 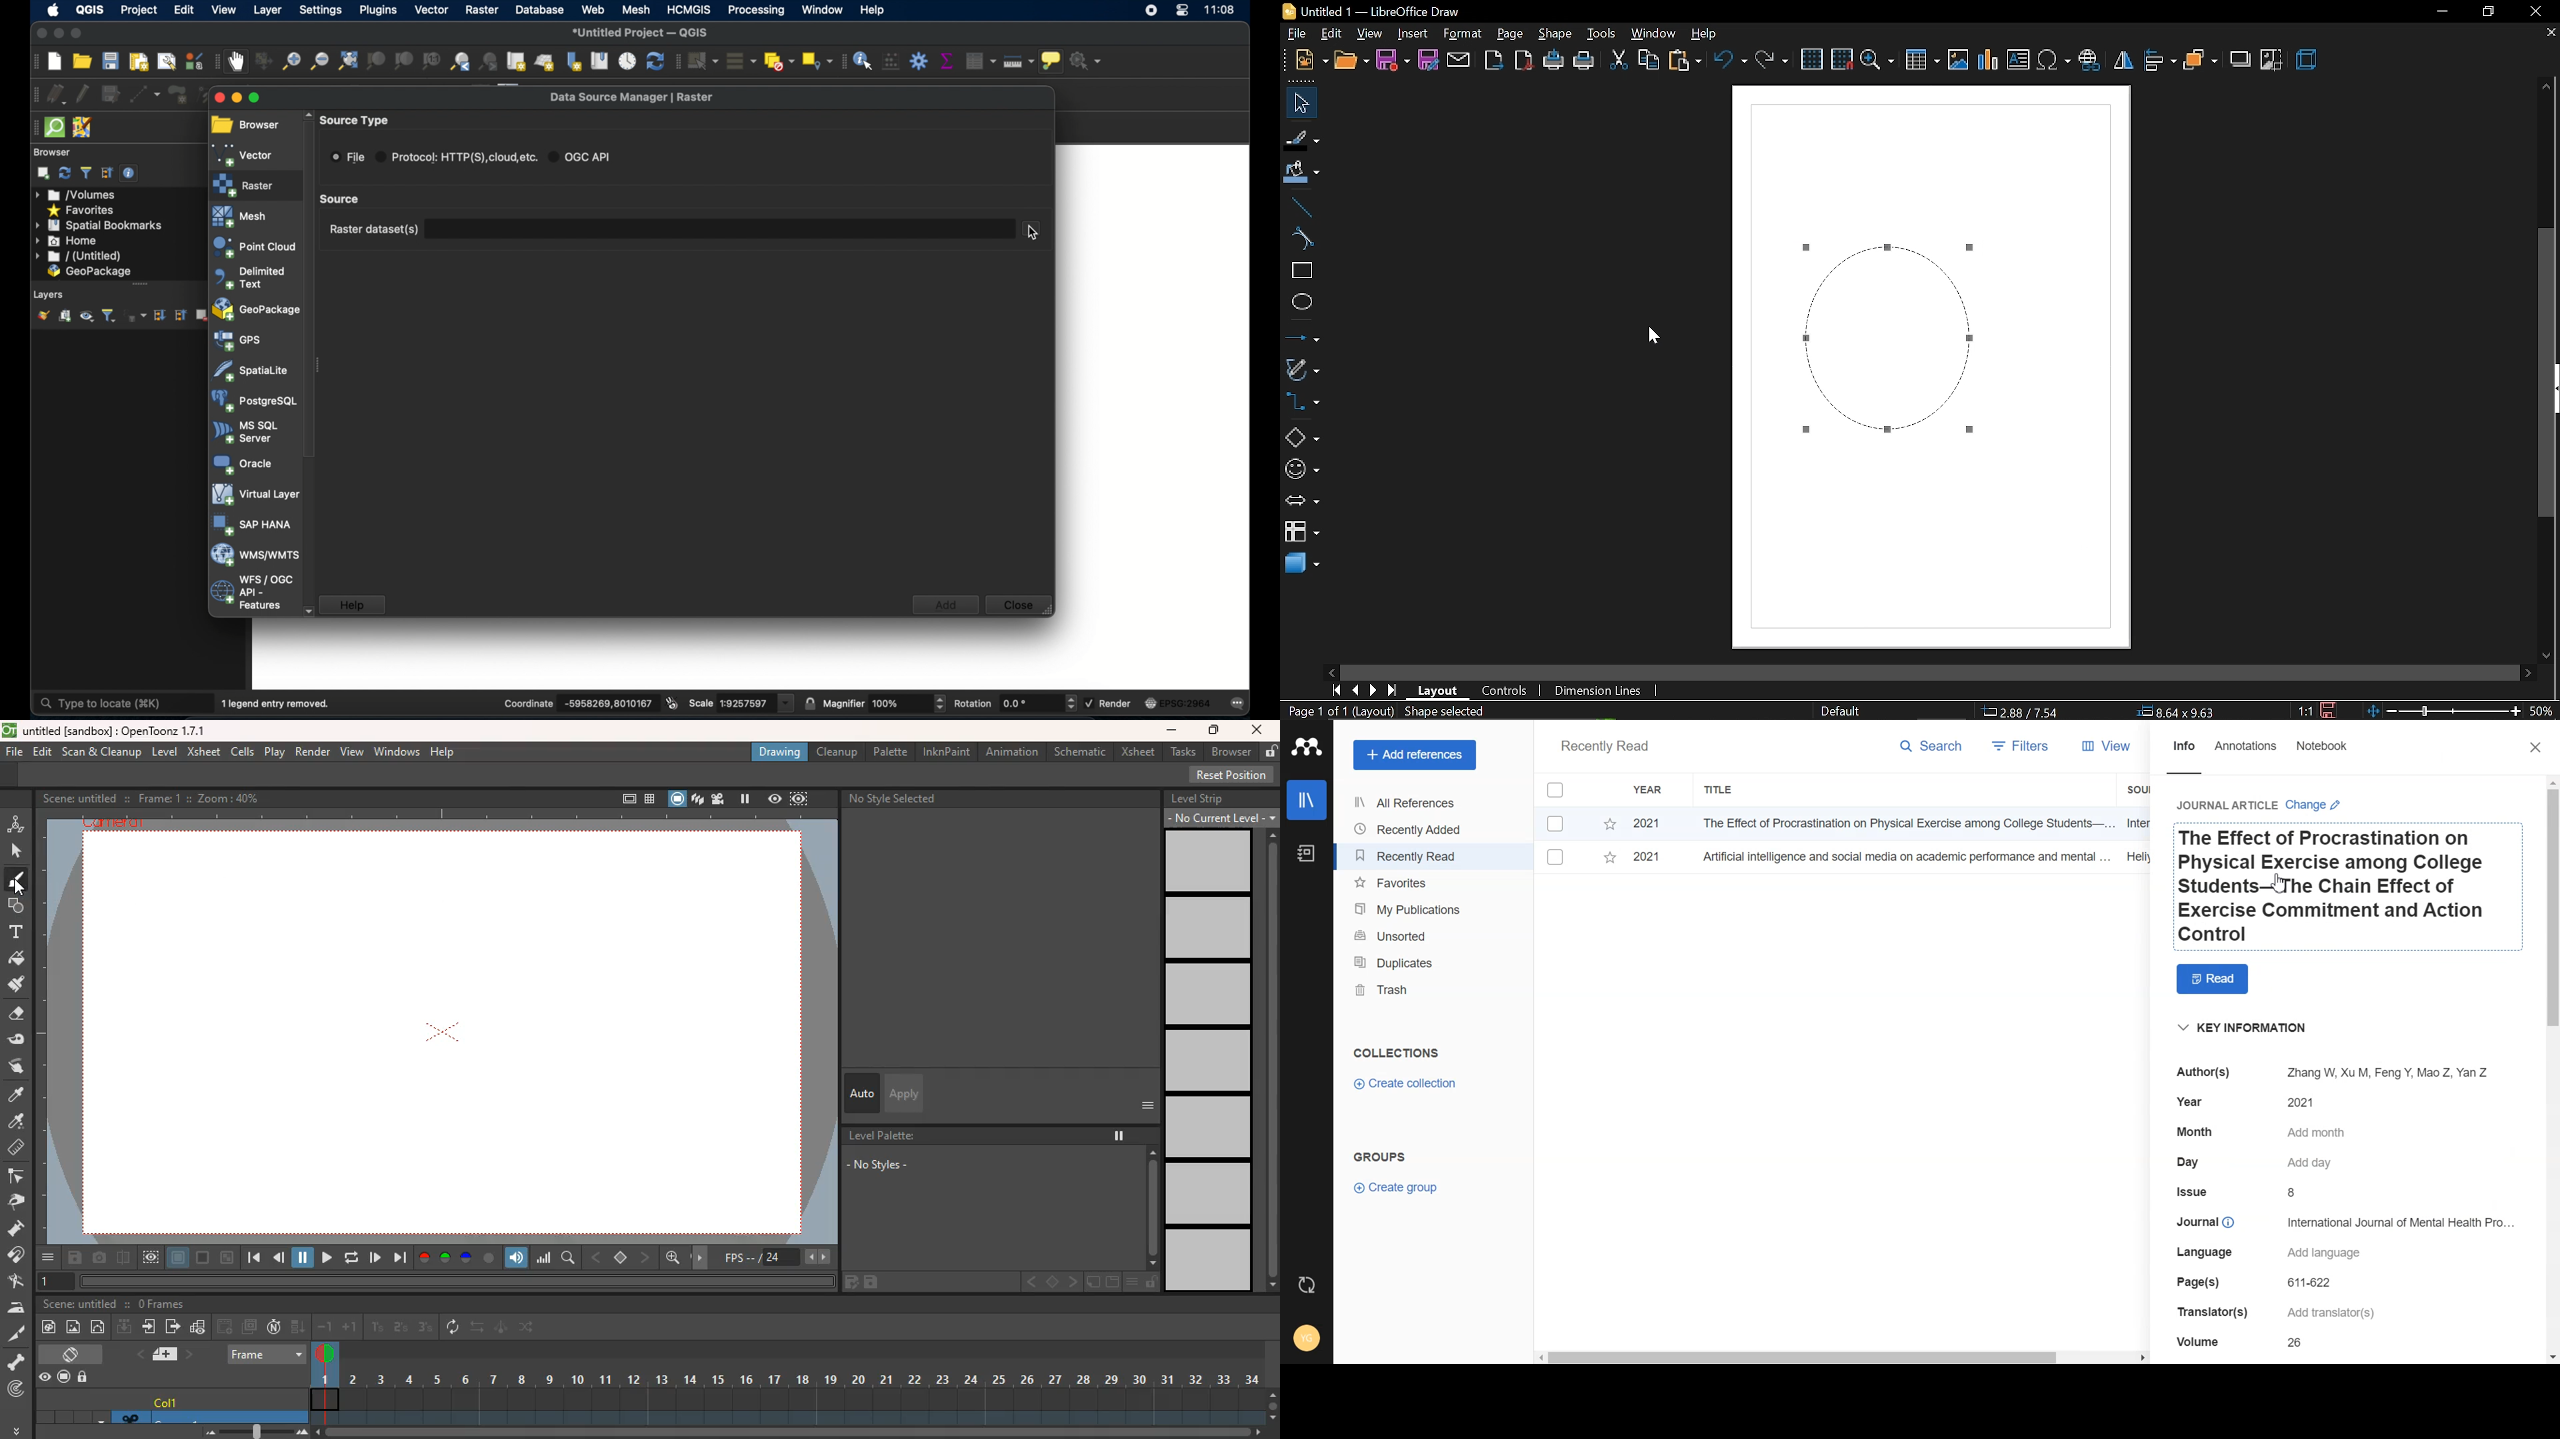 What do you see at coordinates (280, 1260) in the screenshot?
I see `back` at bounding box center [280, 1260].